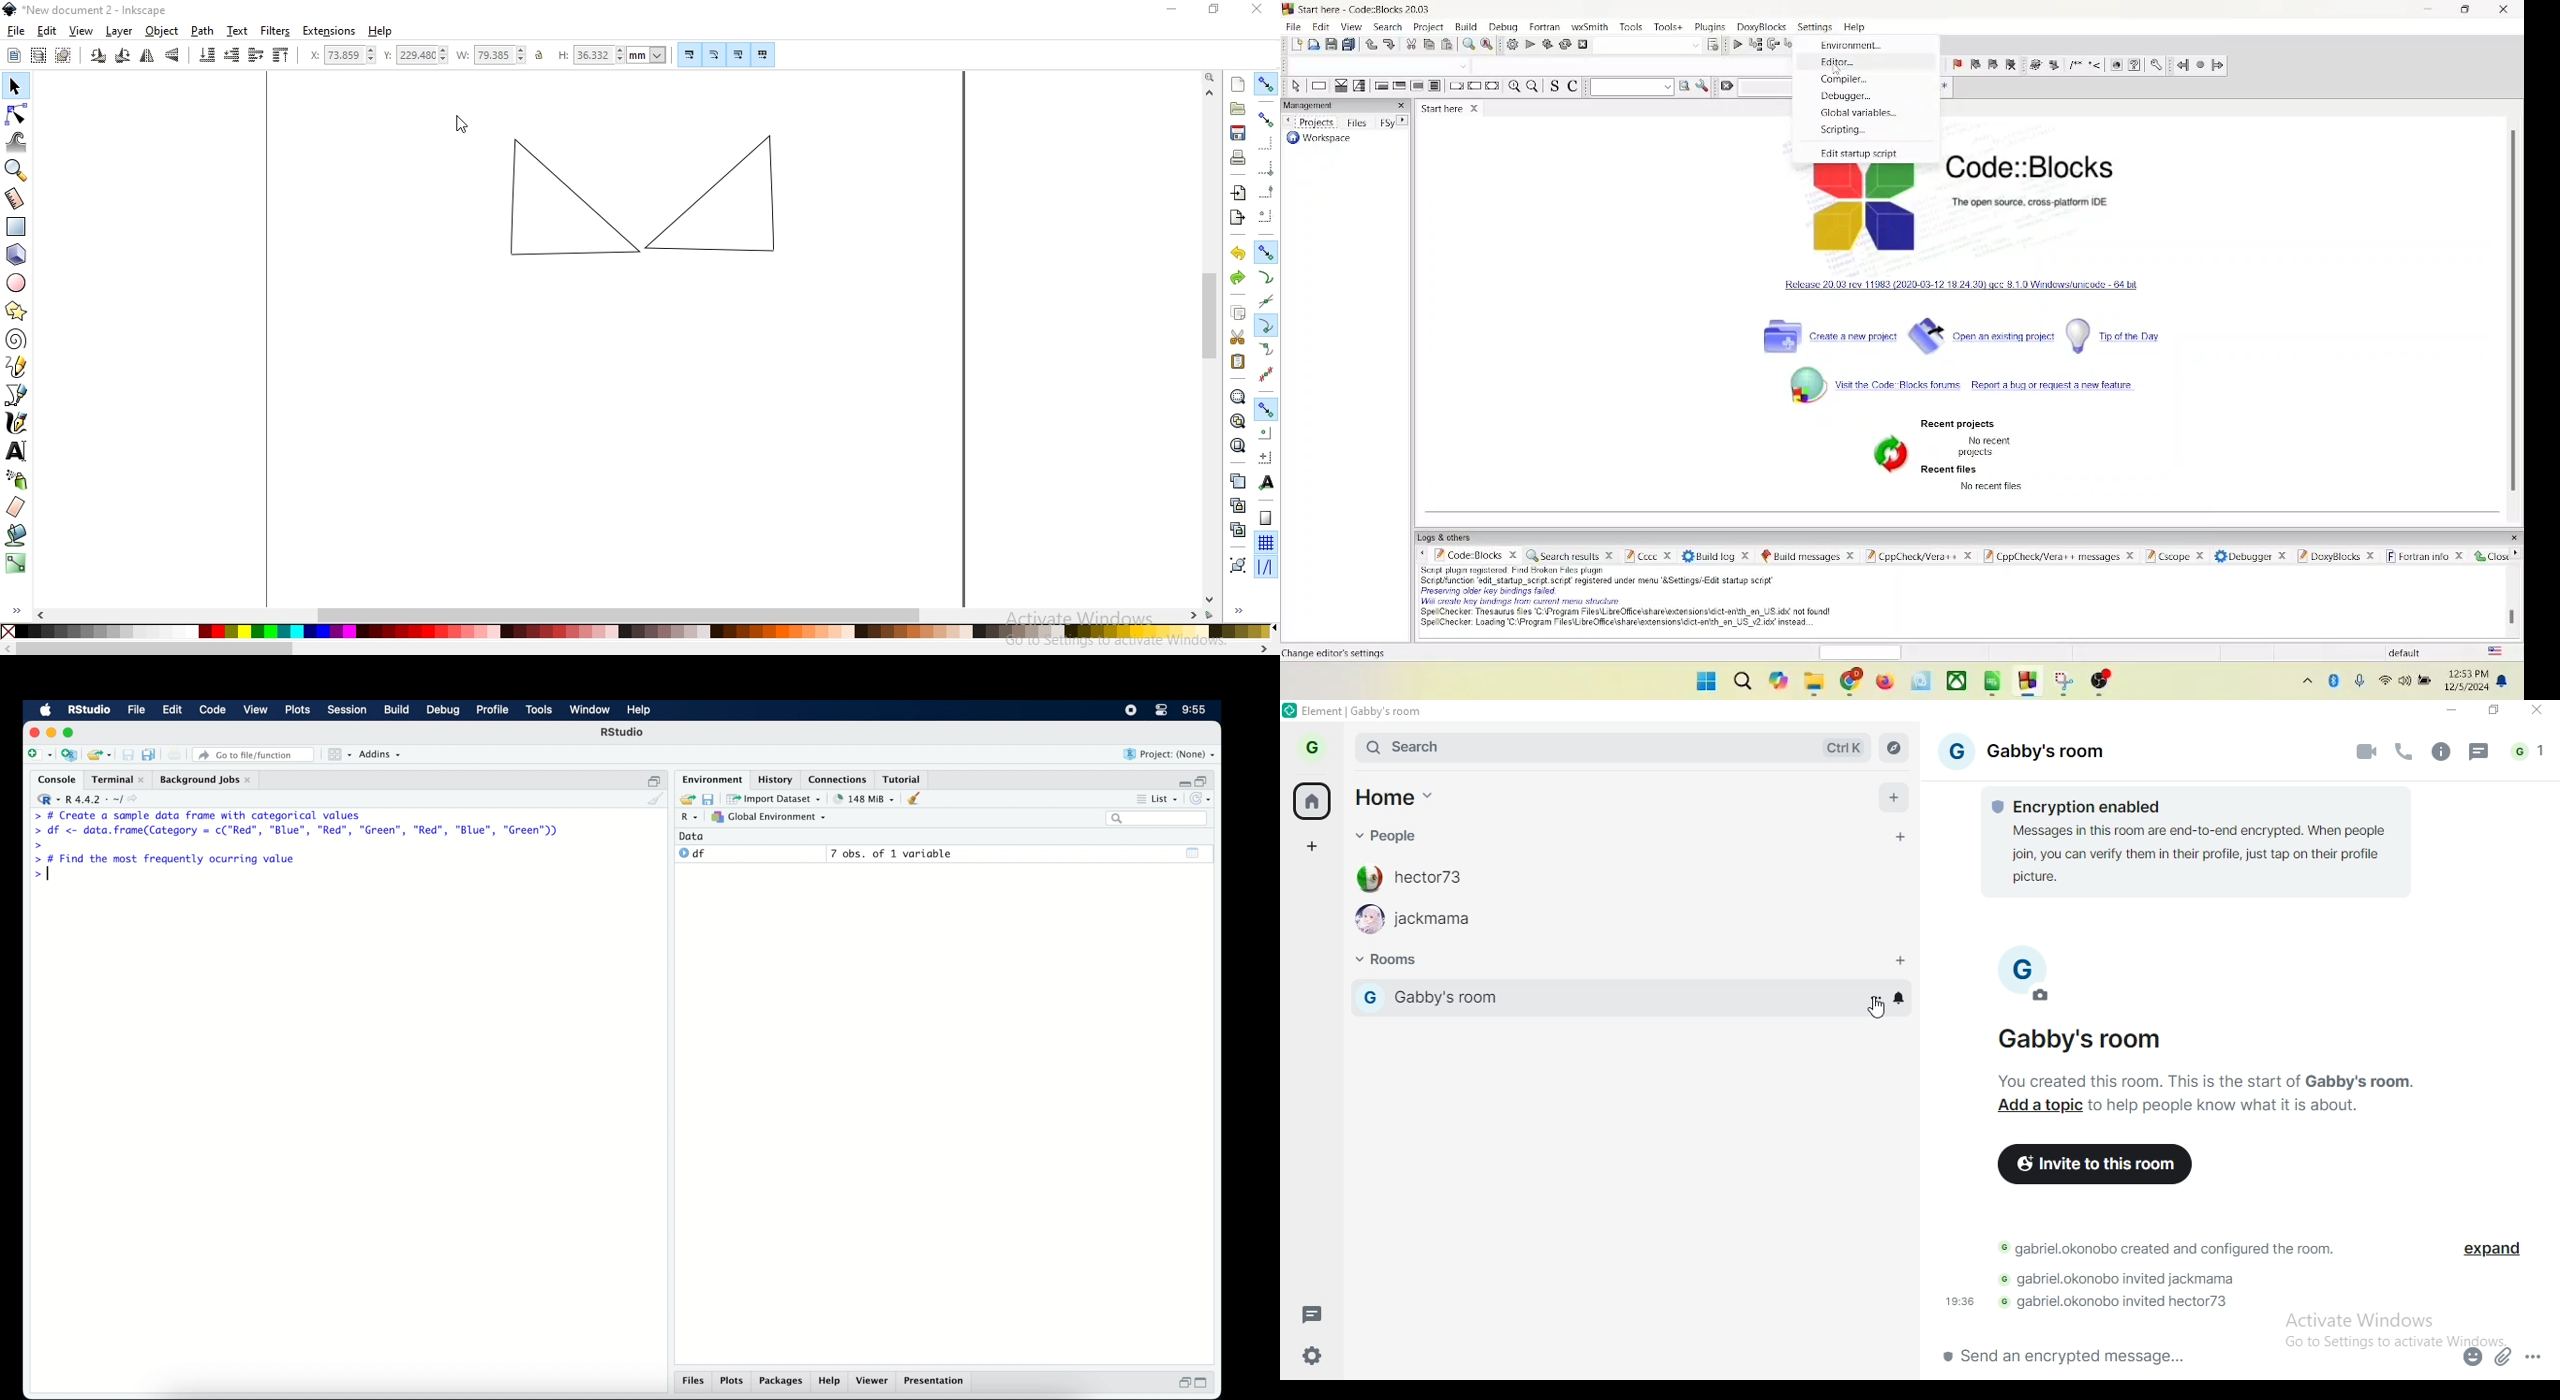 This screenshot has height=1400, width=2576. Describe the element at coordinates (2116, 63) in the screenshot. I see `web` at that location.